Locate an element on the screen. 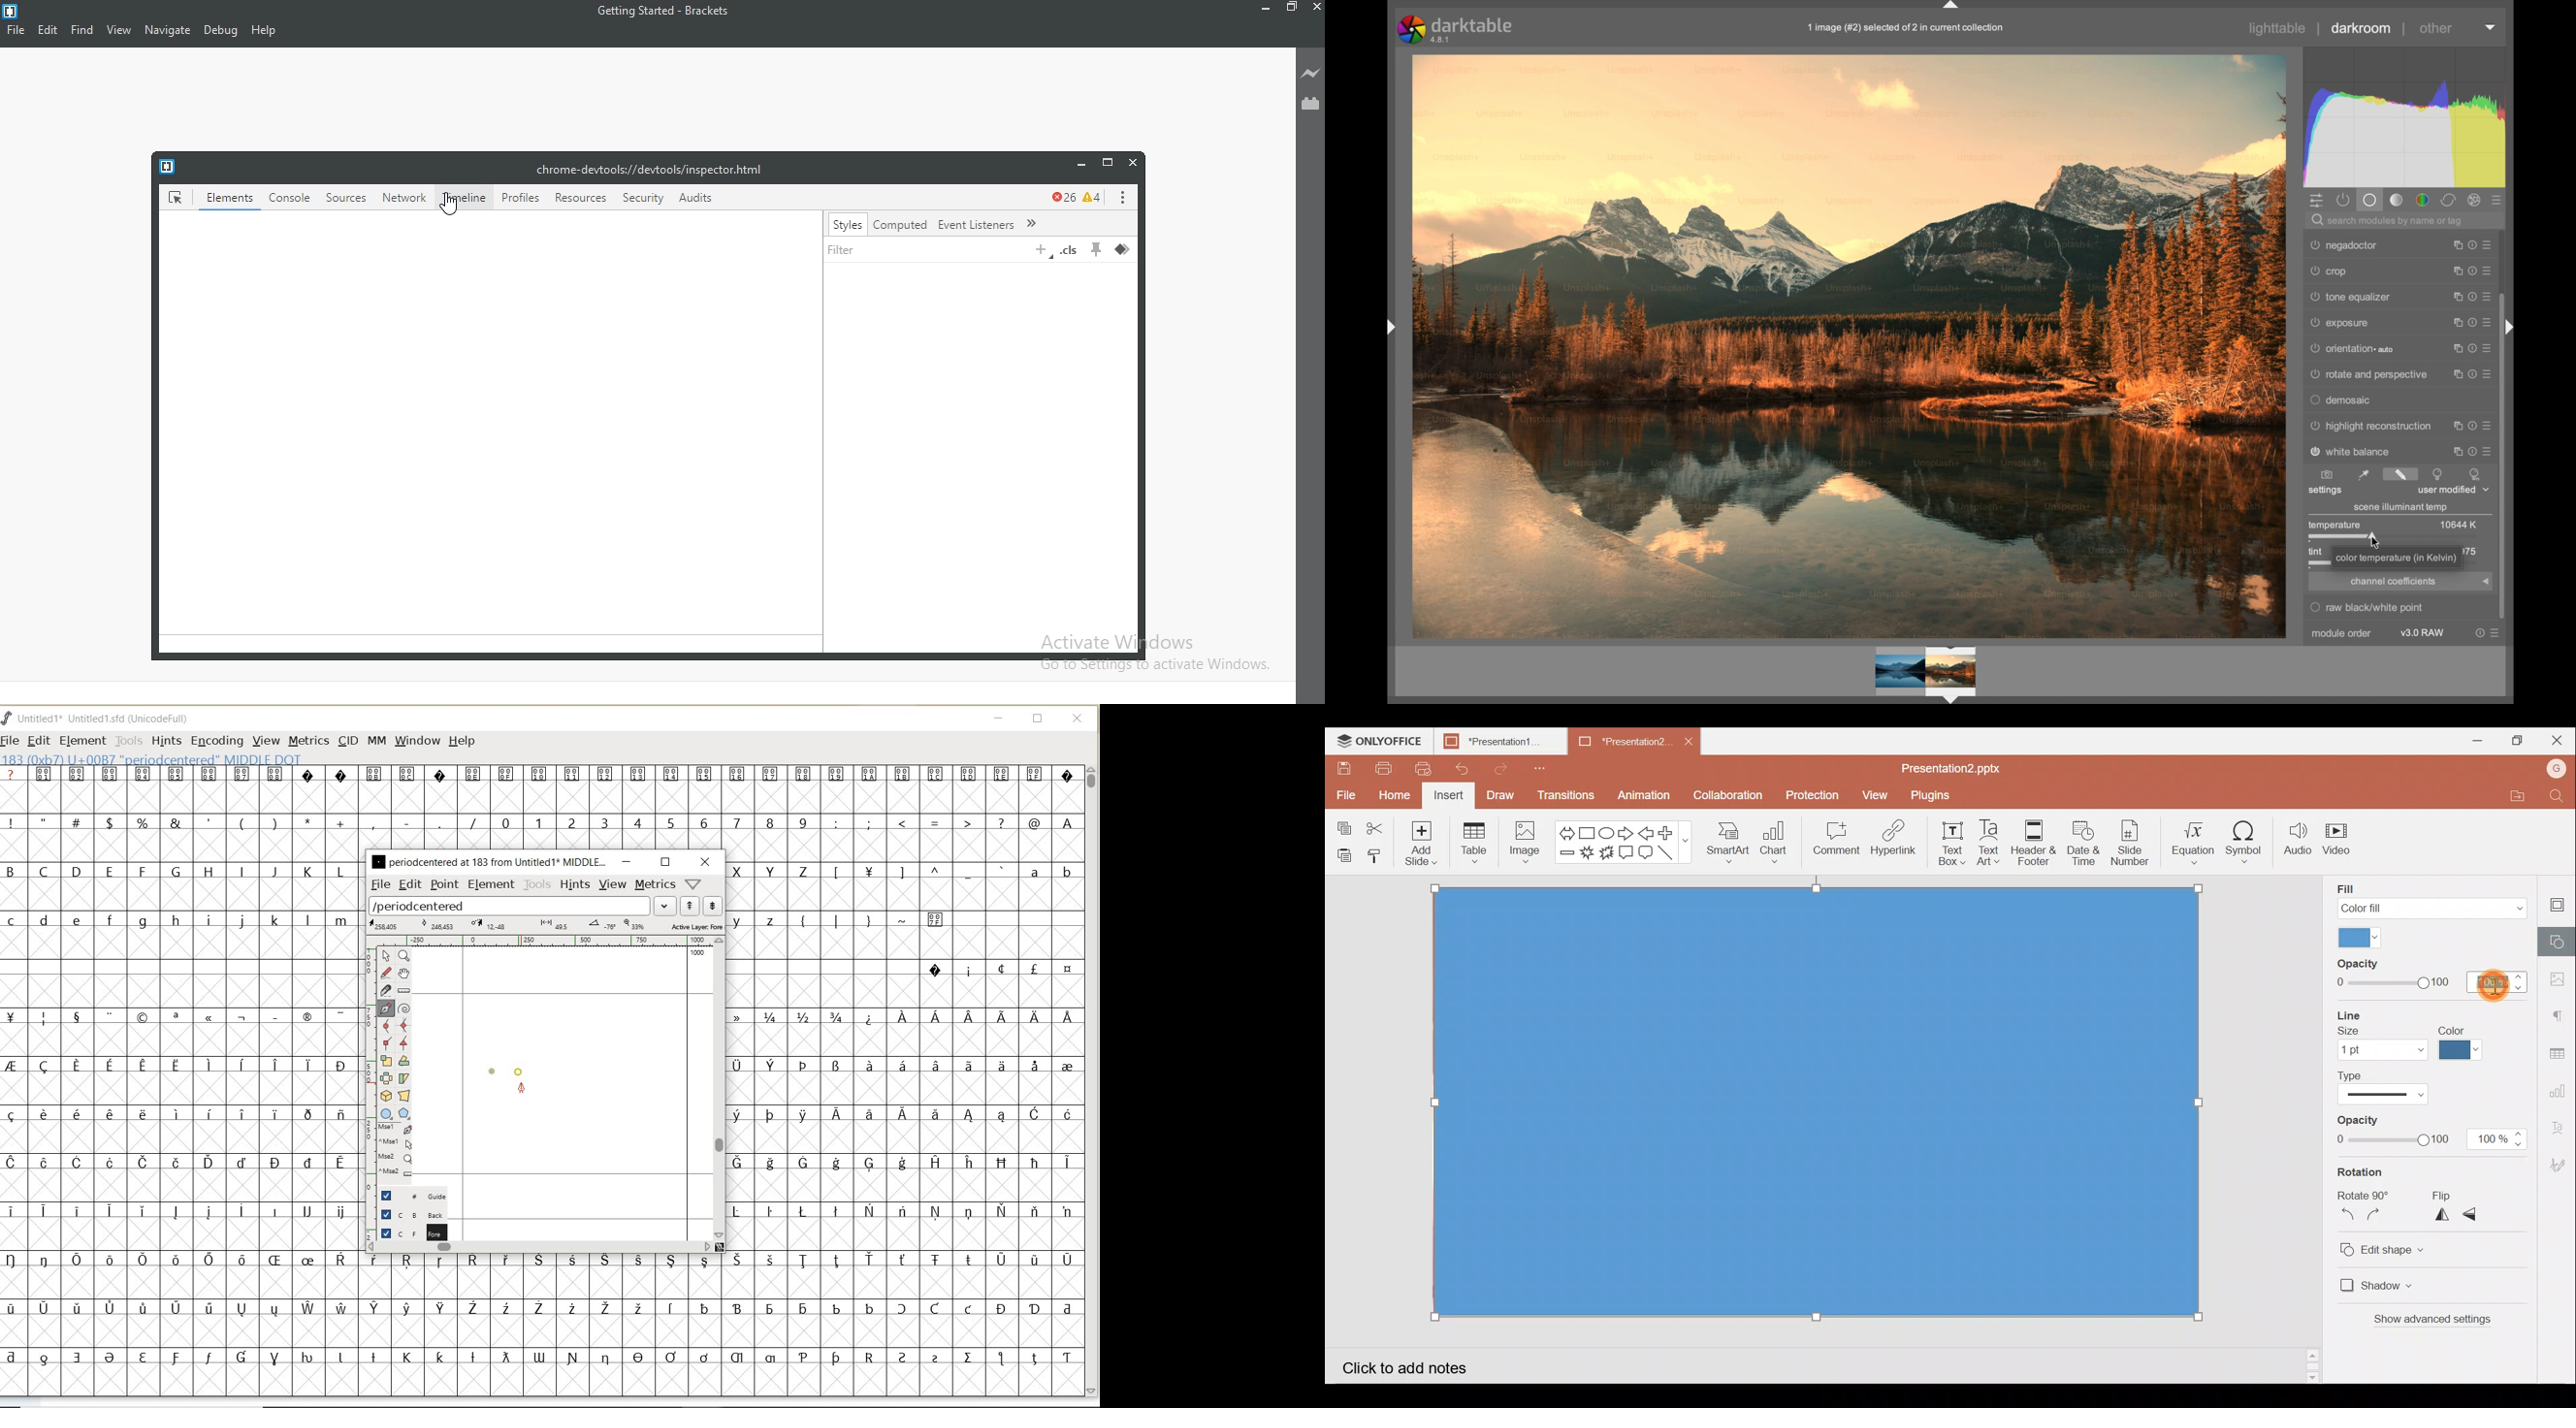 Image resolution: width=2576 pixels, height=1428 pixels. white balance is located at coordinates (2350, 451).